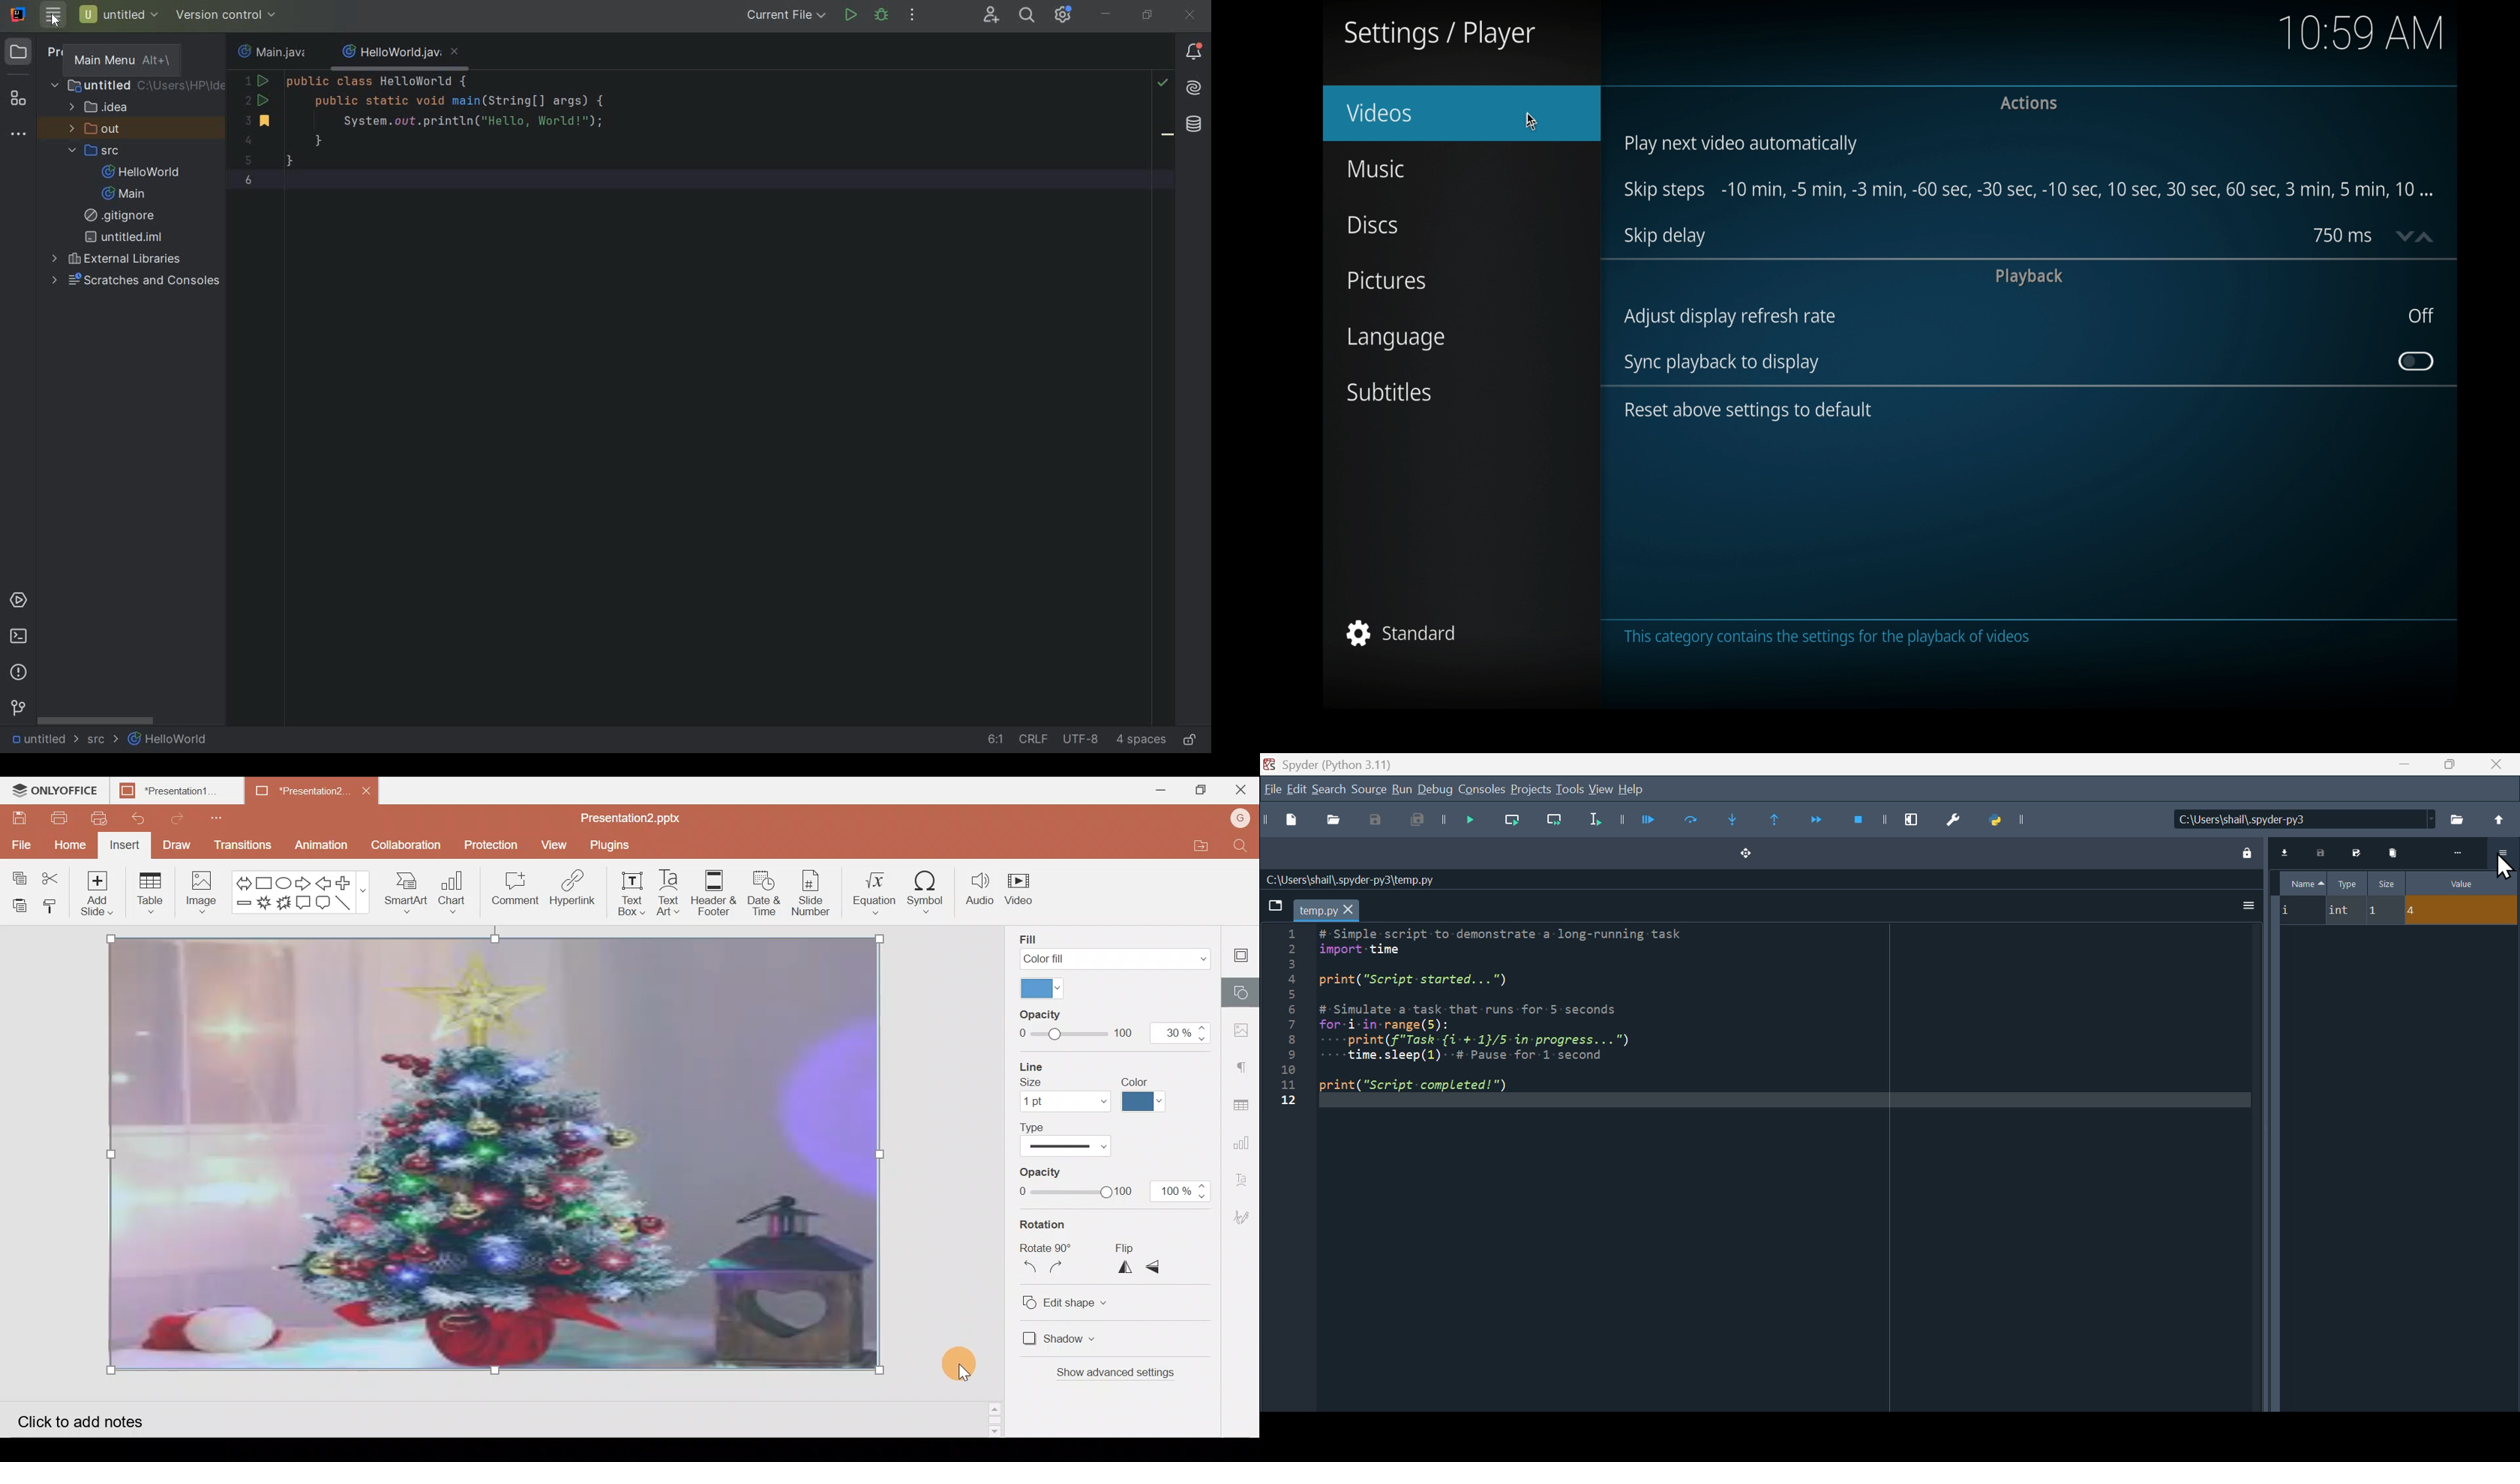  Describe the element at coordinates (326, 842) in the screenshot. I see `Animation` at that location.